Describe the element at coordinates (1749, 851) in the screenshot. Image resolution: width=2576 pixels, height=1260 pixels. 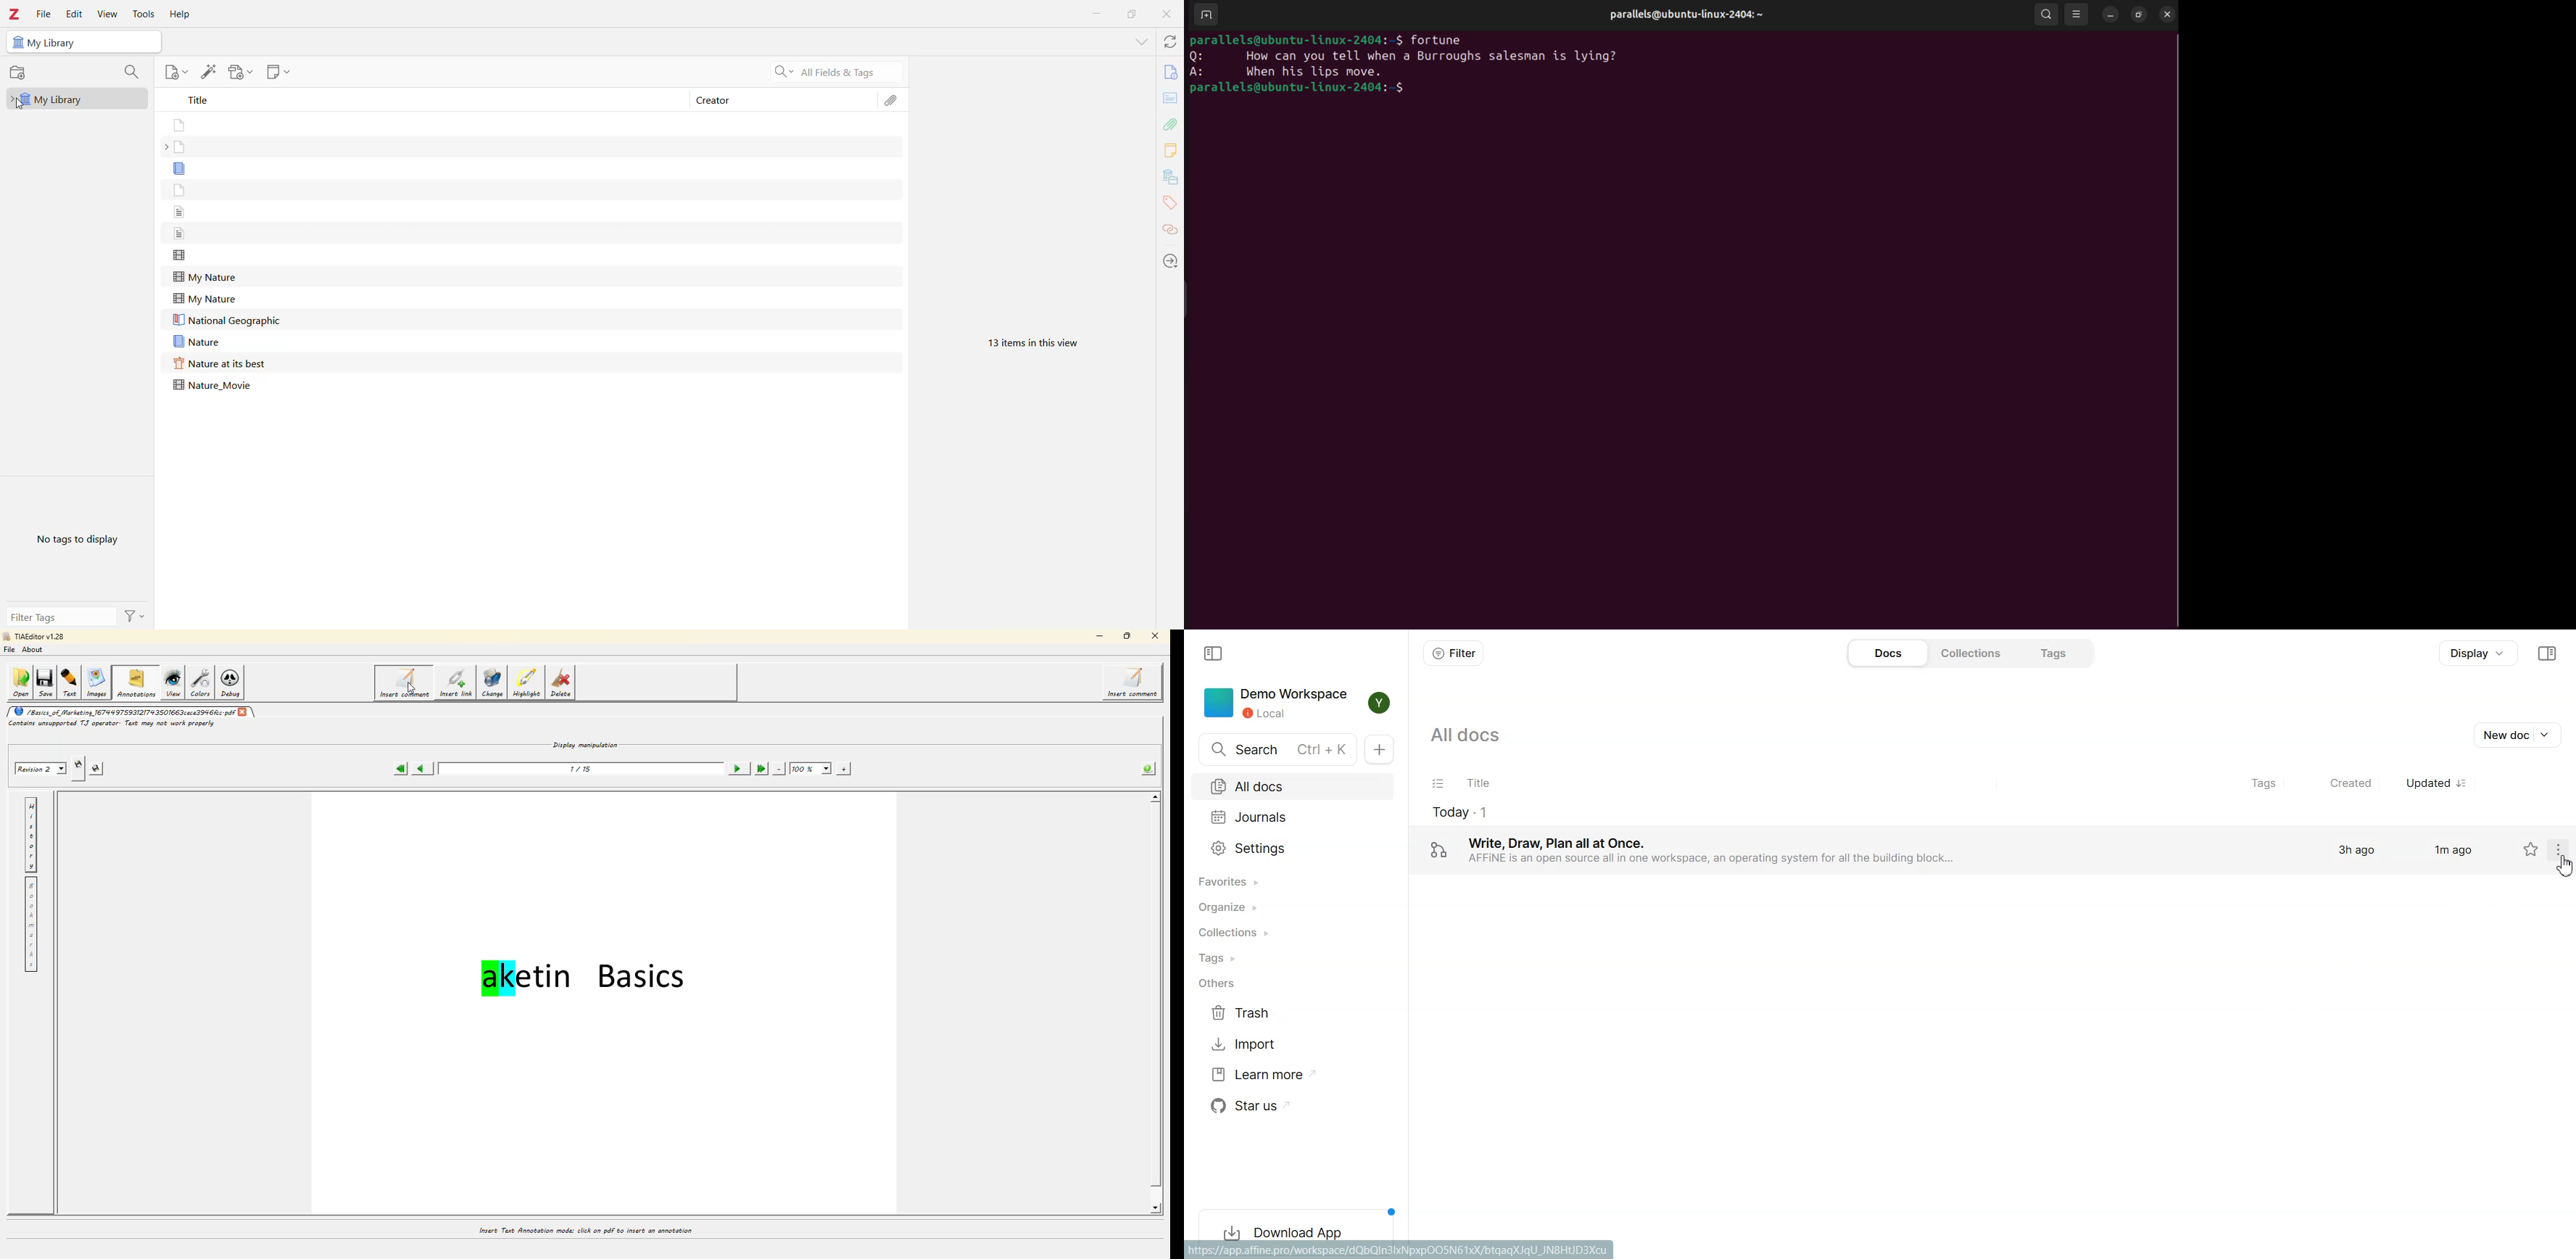
I see `‘Write, Draw, Plan all at Once.
AFFINE is an open source all in one workspace, an operating system for all the building block.` at that location.